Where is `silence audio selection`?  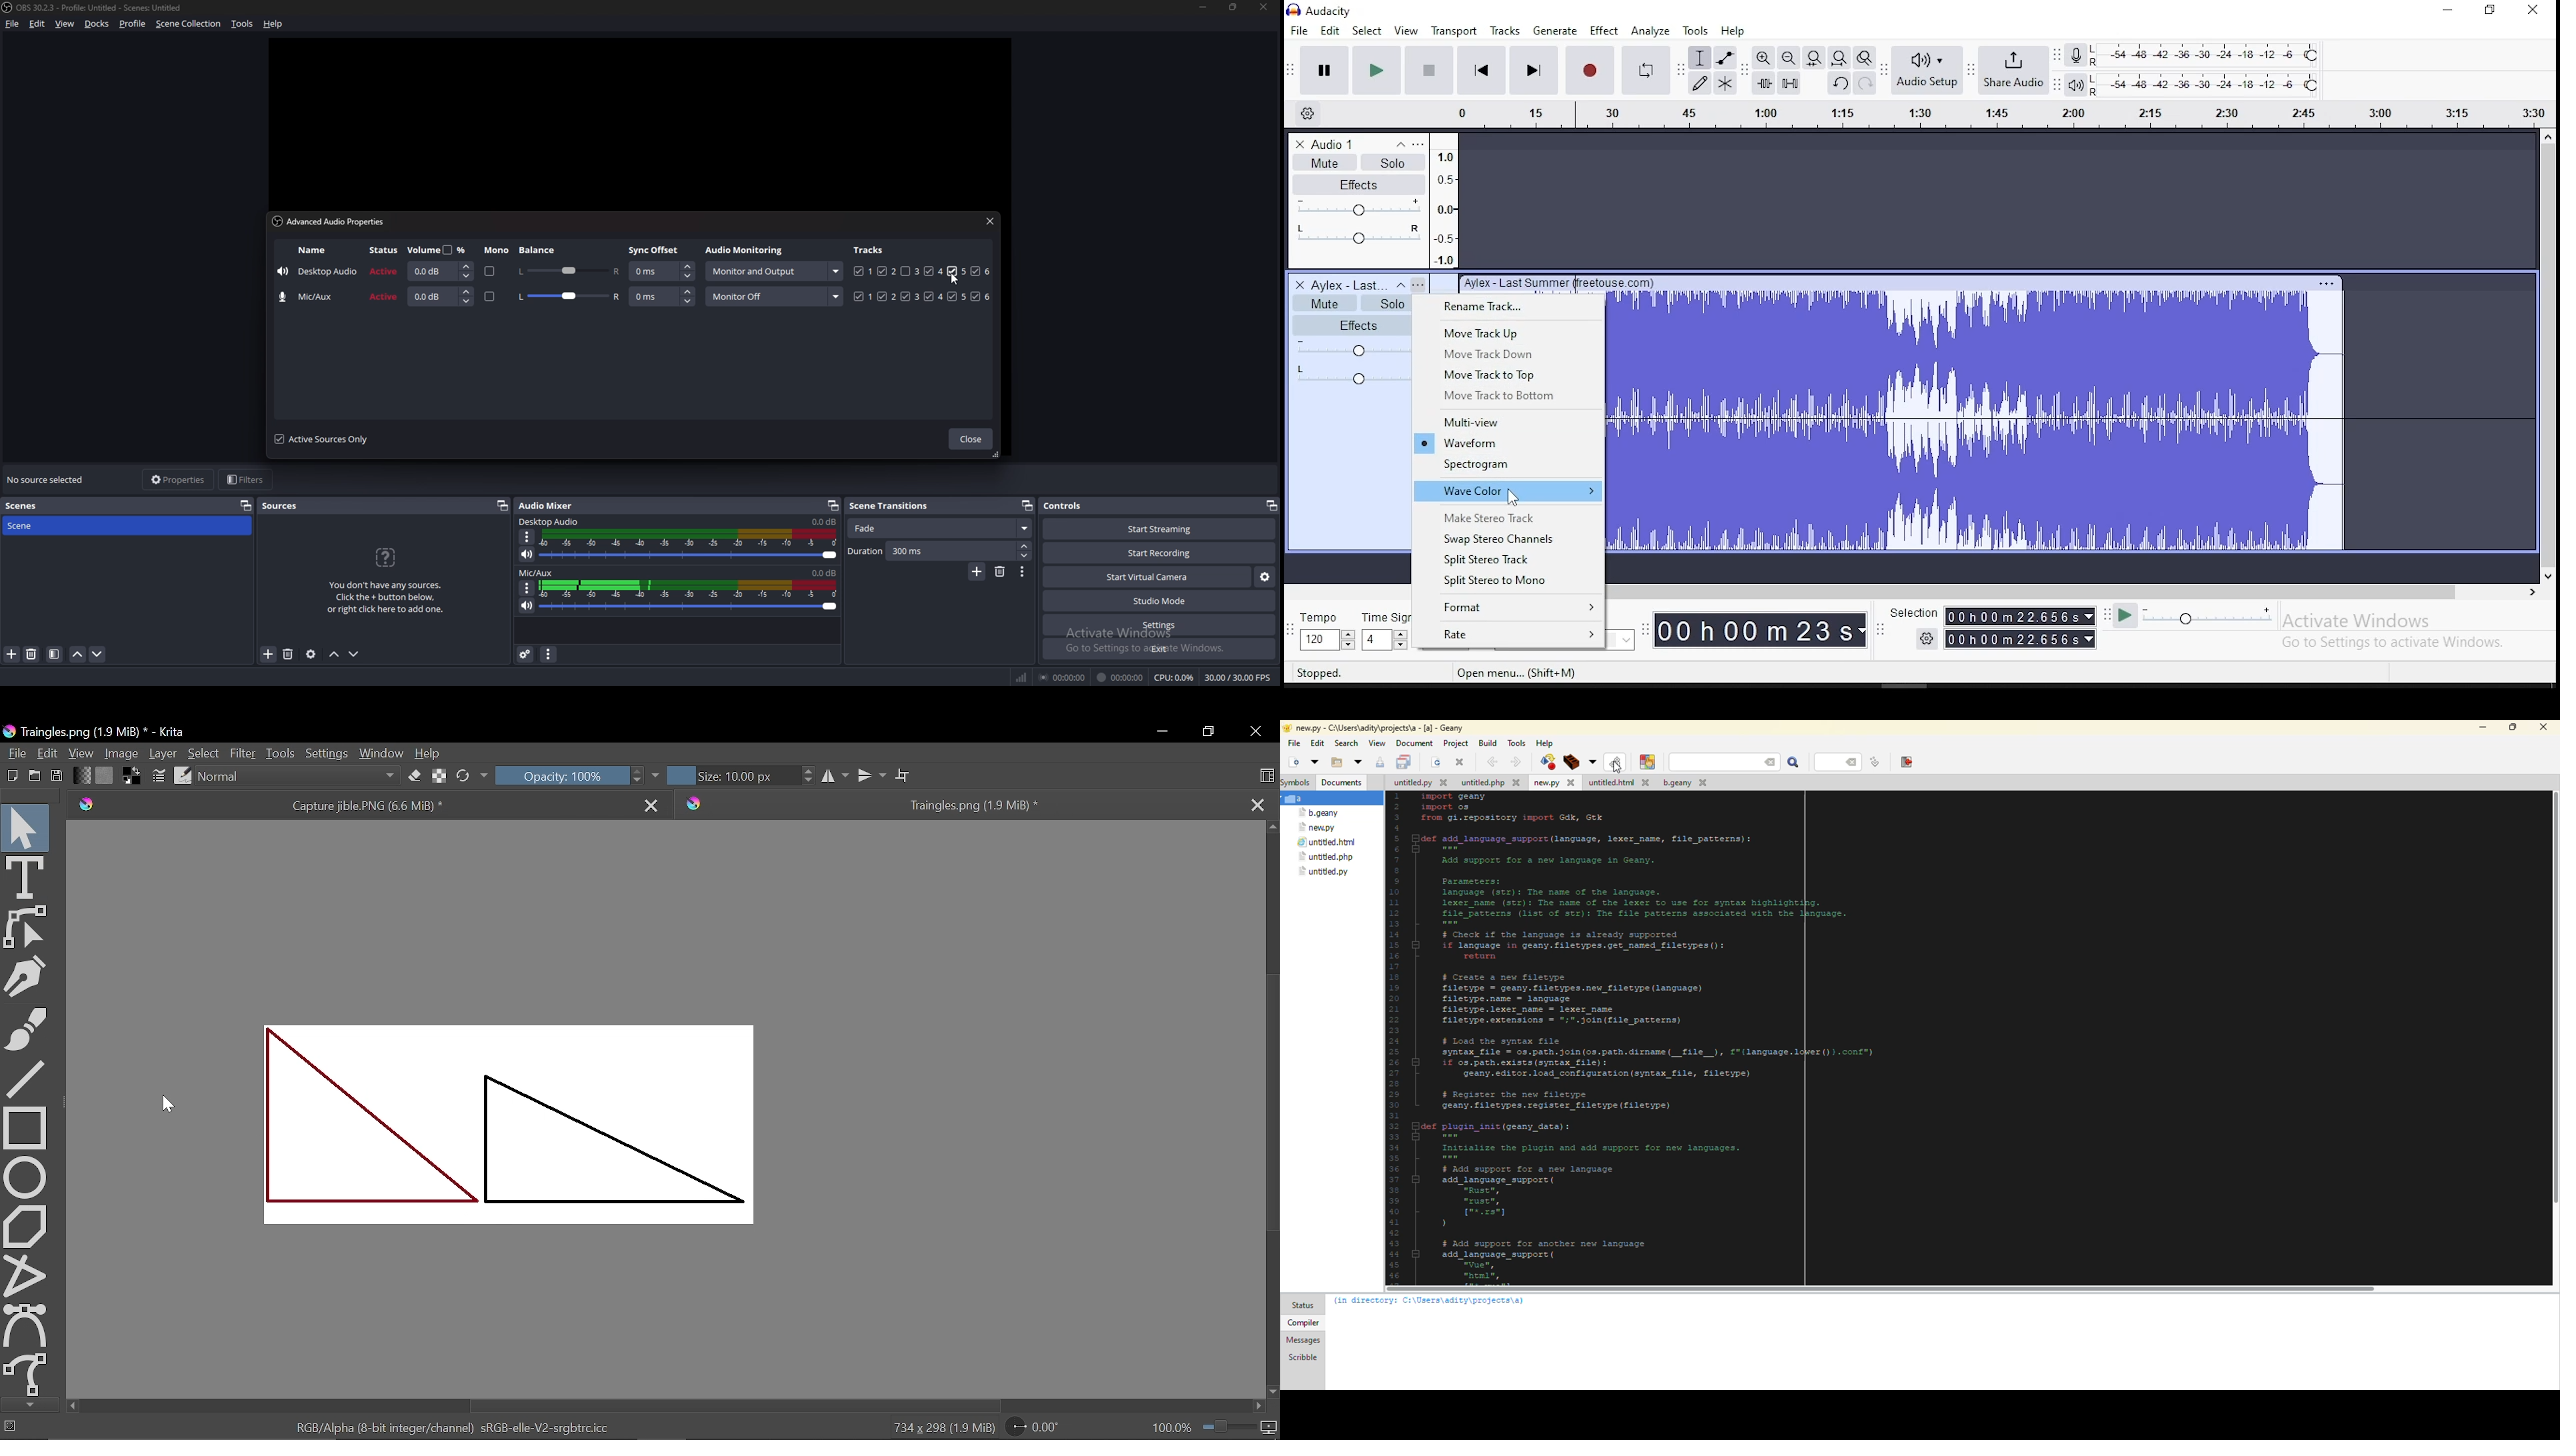
silence audio selection is located at coordinates (1789, 82).